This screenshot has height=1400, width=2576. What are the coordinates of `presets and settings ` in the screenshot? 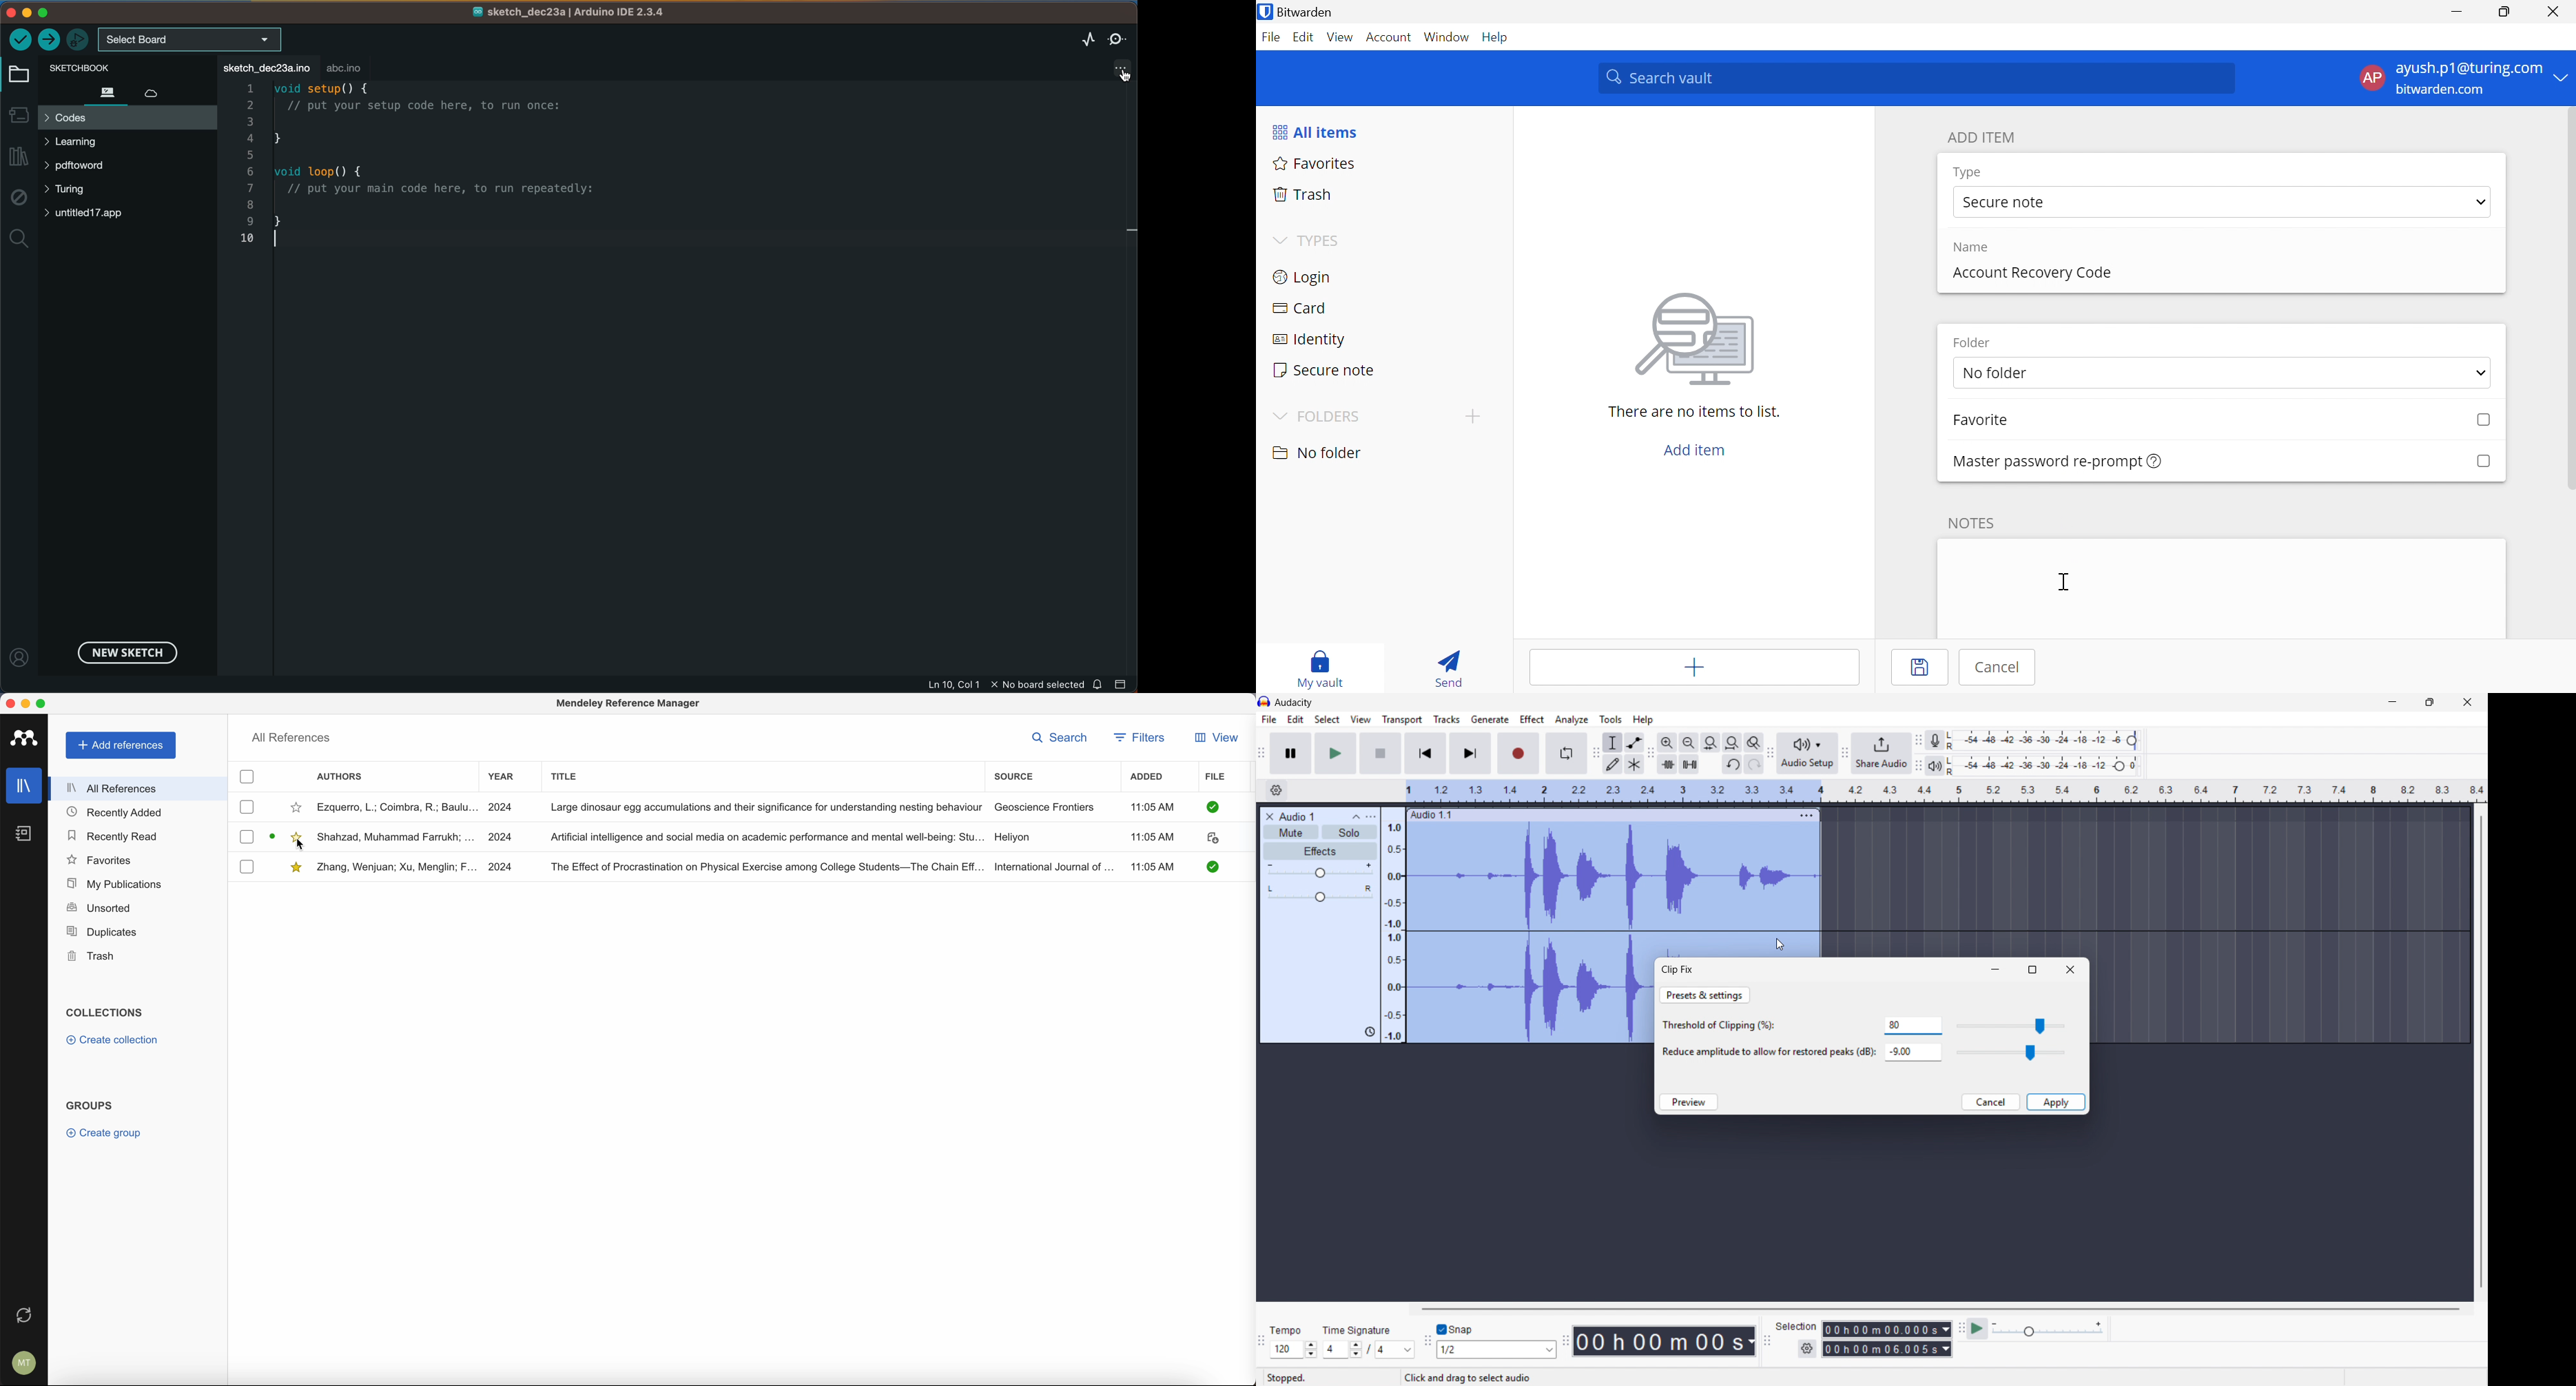 It's located at (1705, 995).